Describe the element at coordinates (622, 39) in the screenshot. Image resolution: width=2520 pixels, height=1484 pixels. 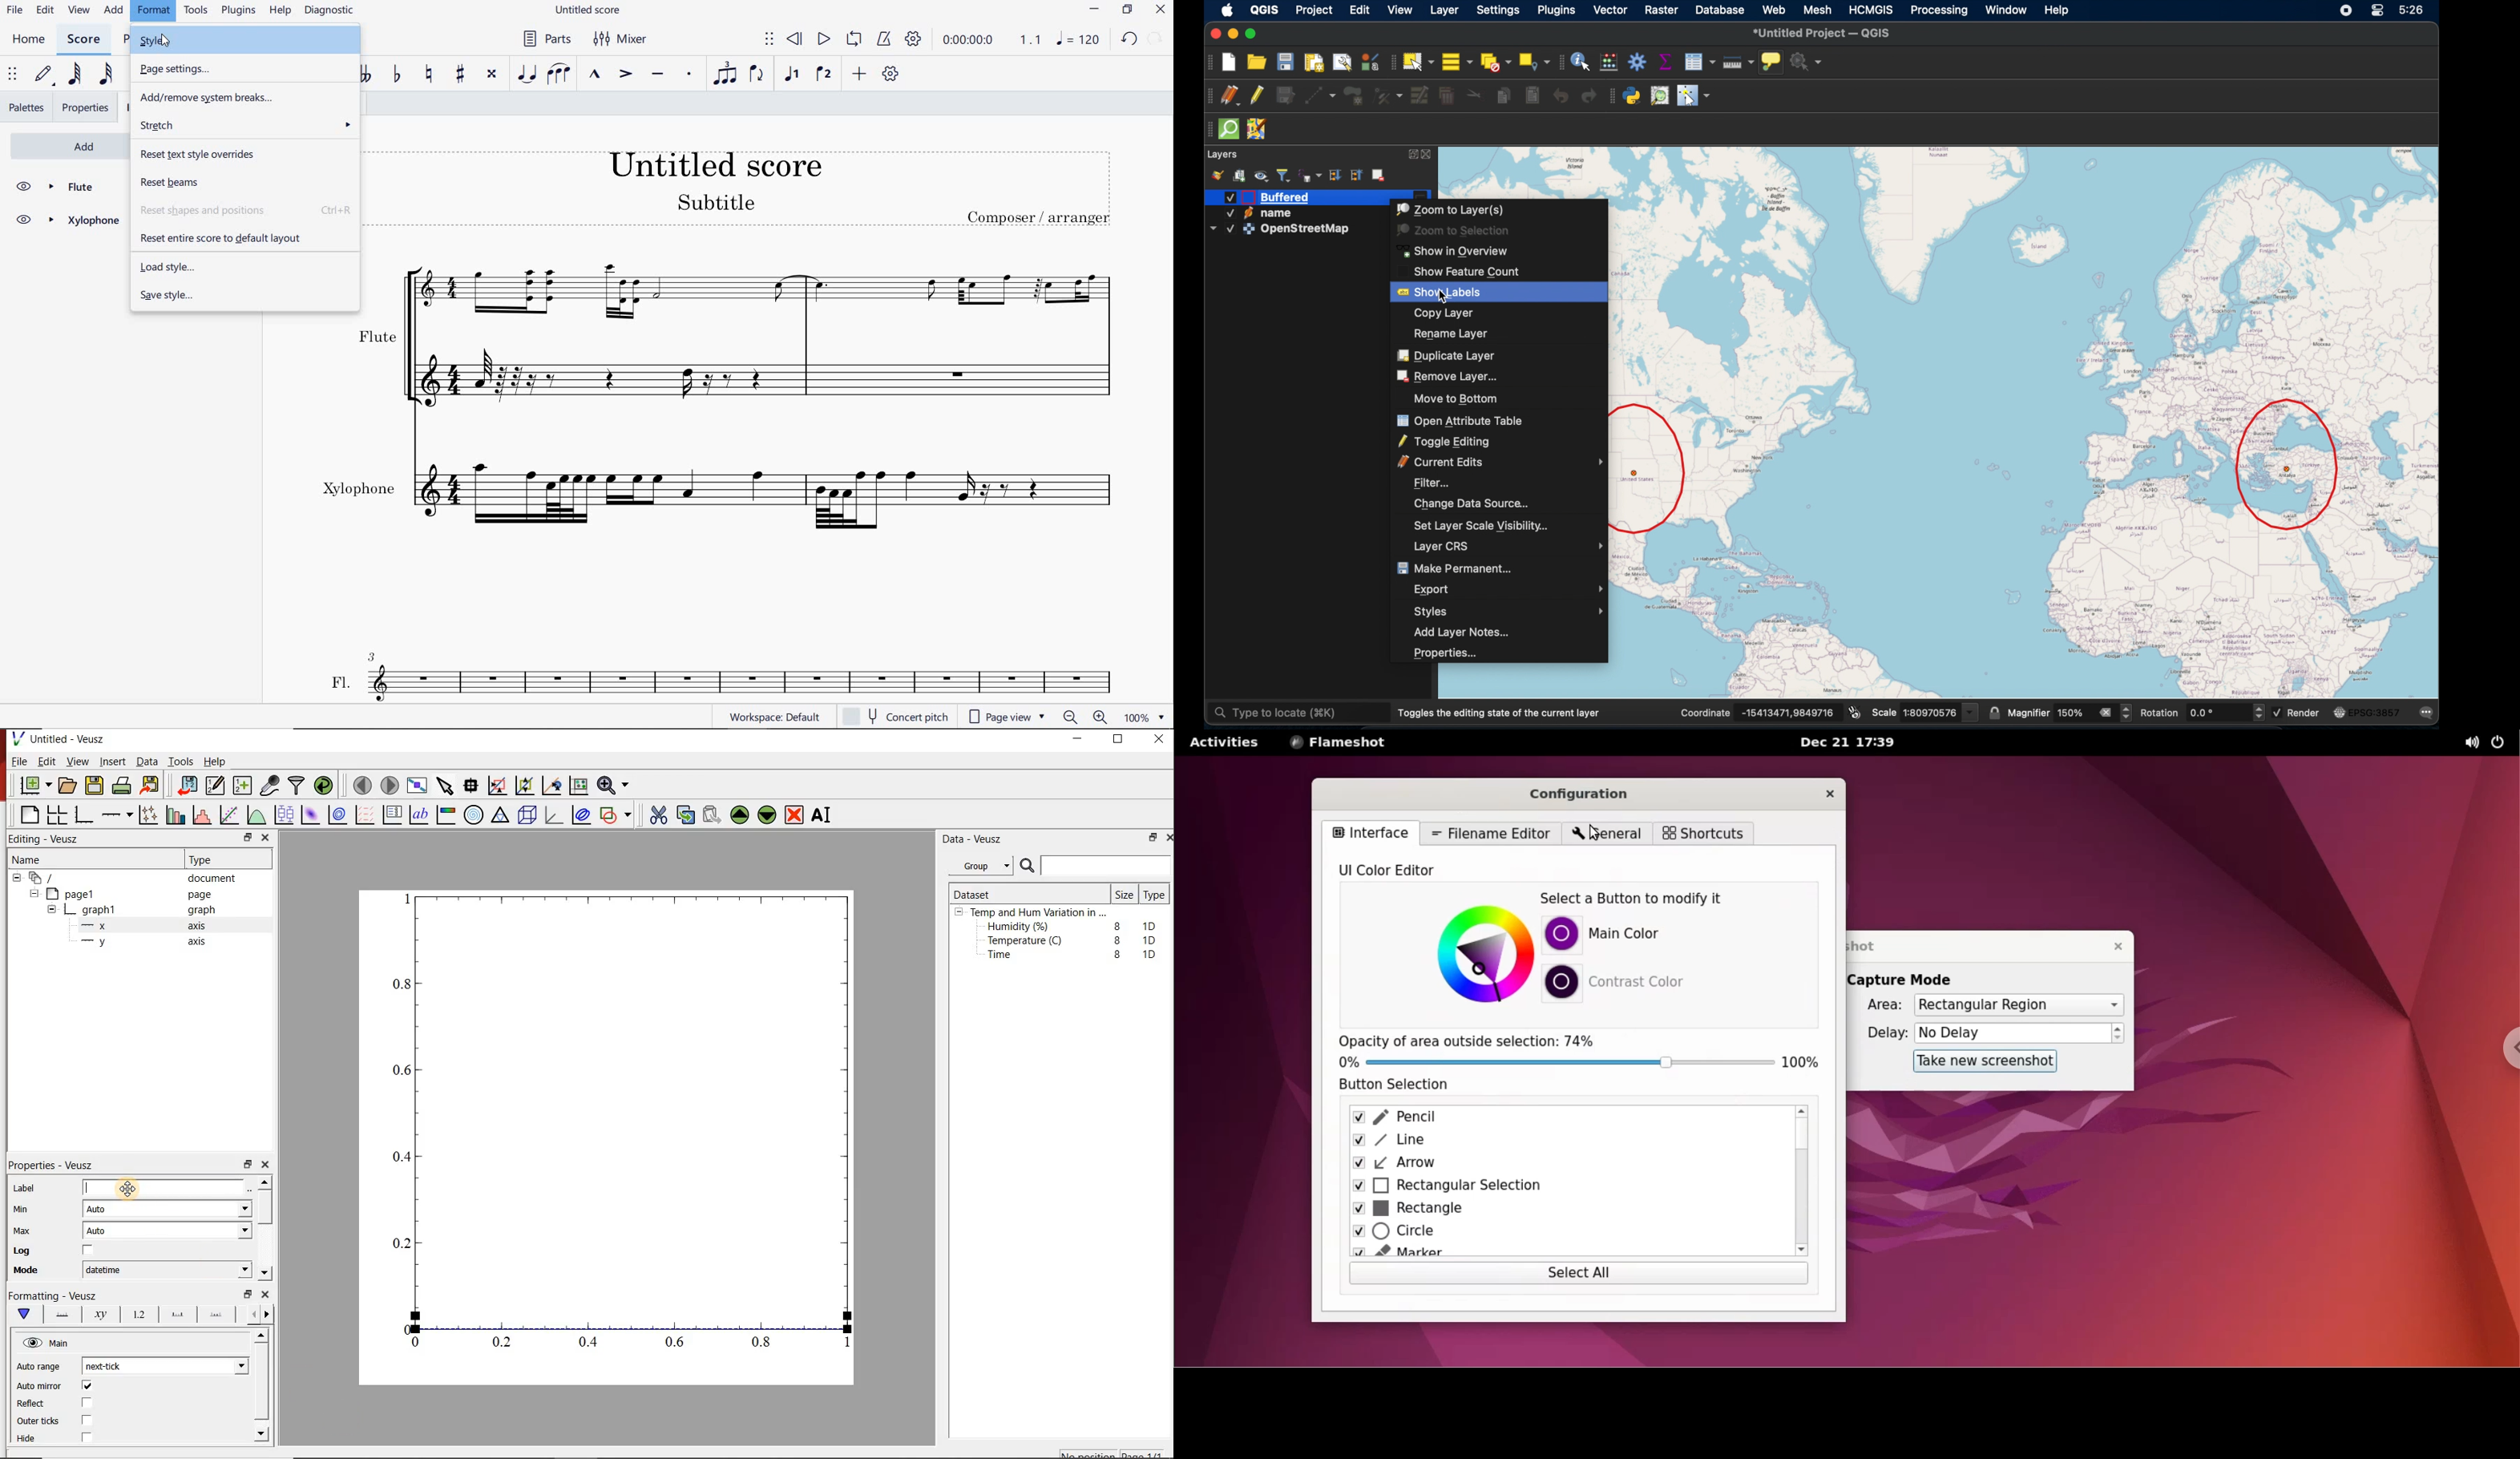
I see `MIXER` at that location.